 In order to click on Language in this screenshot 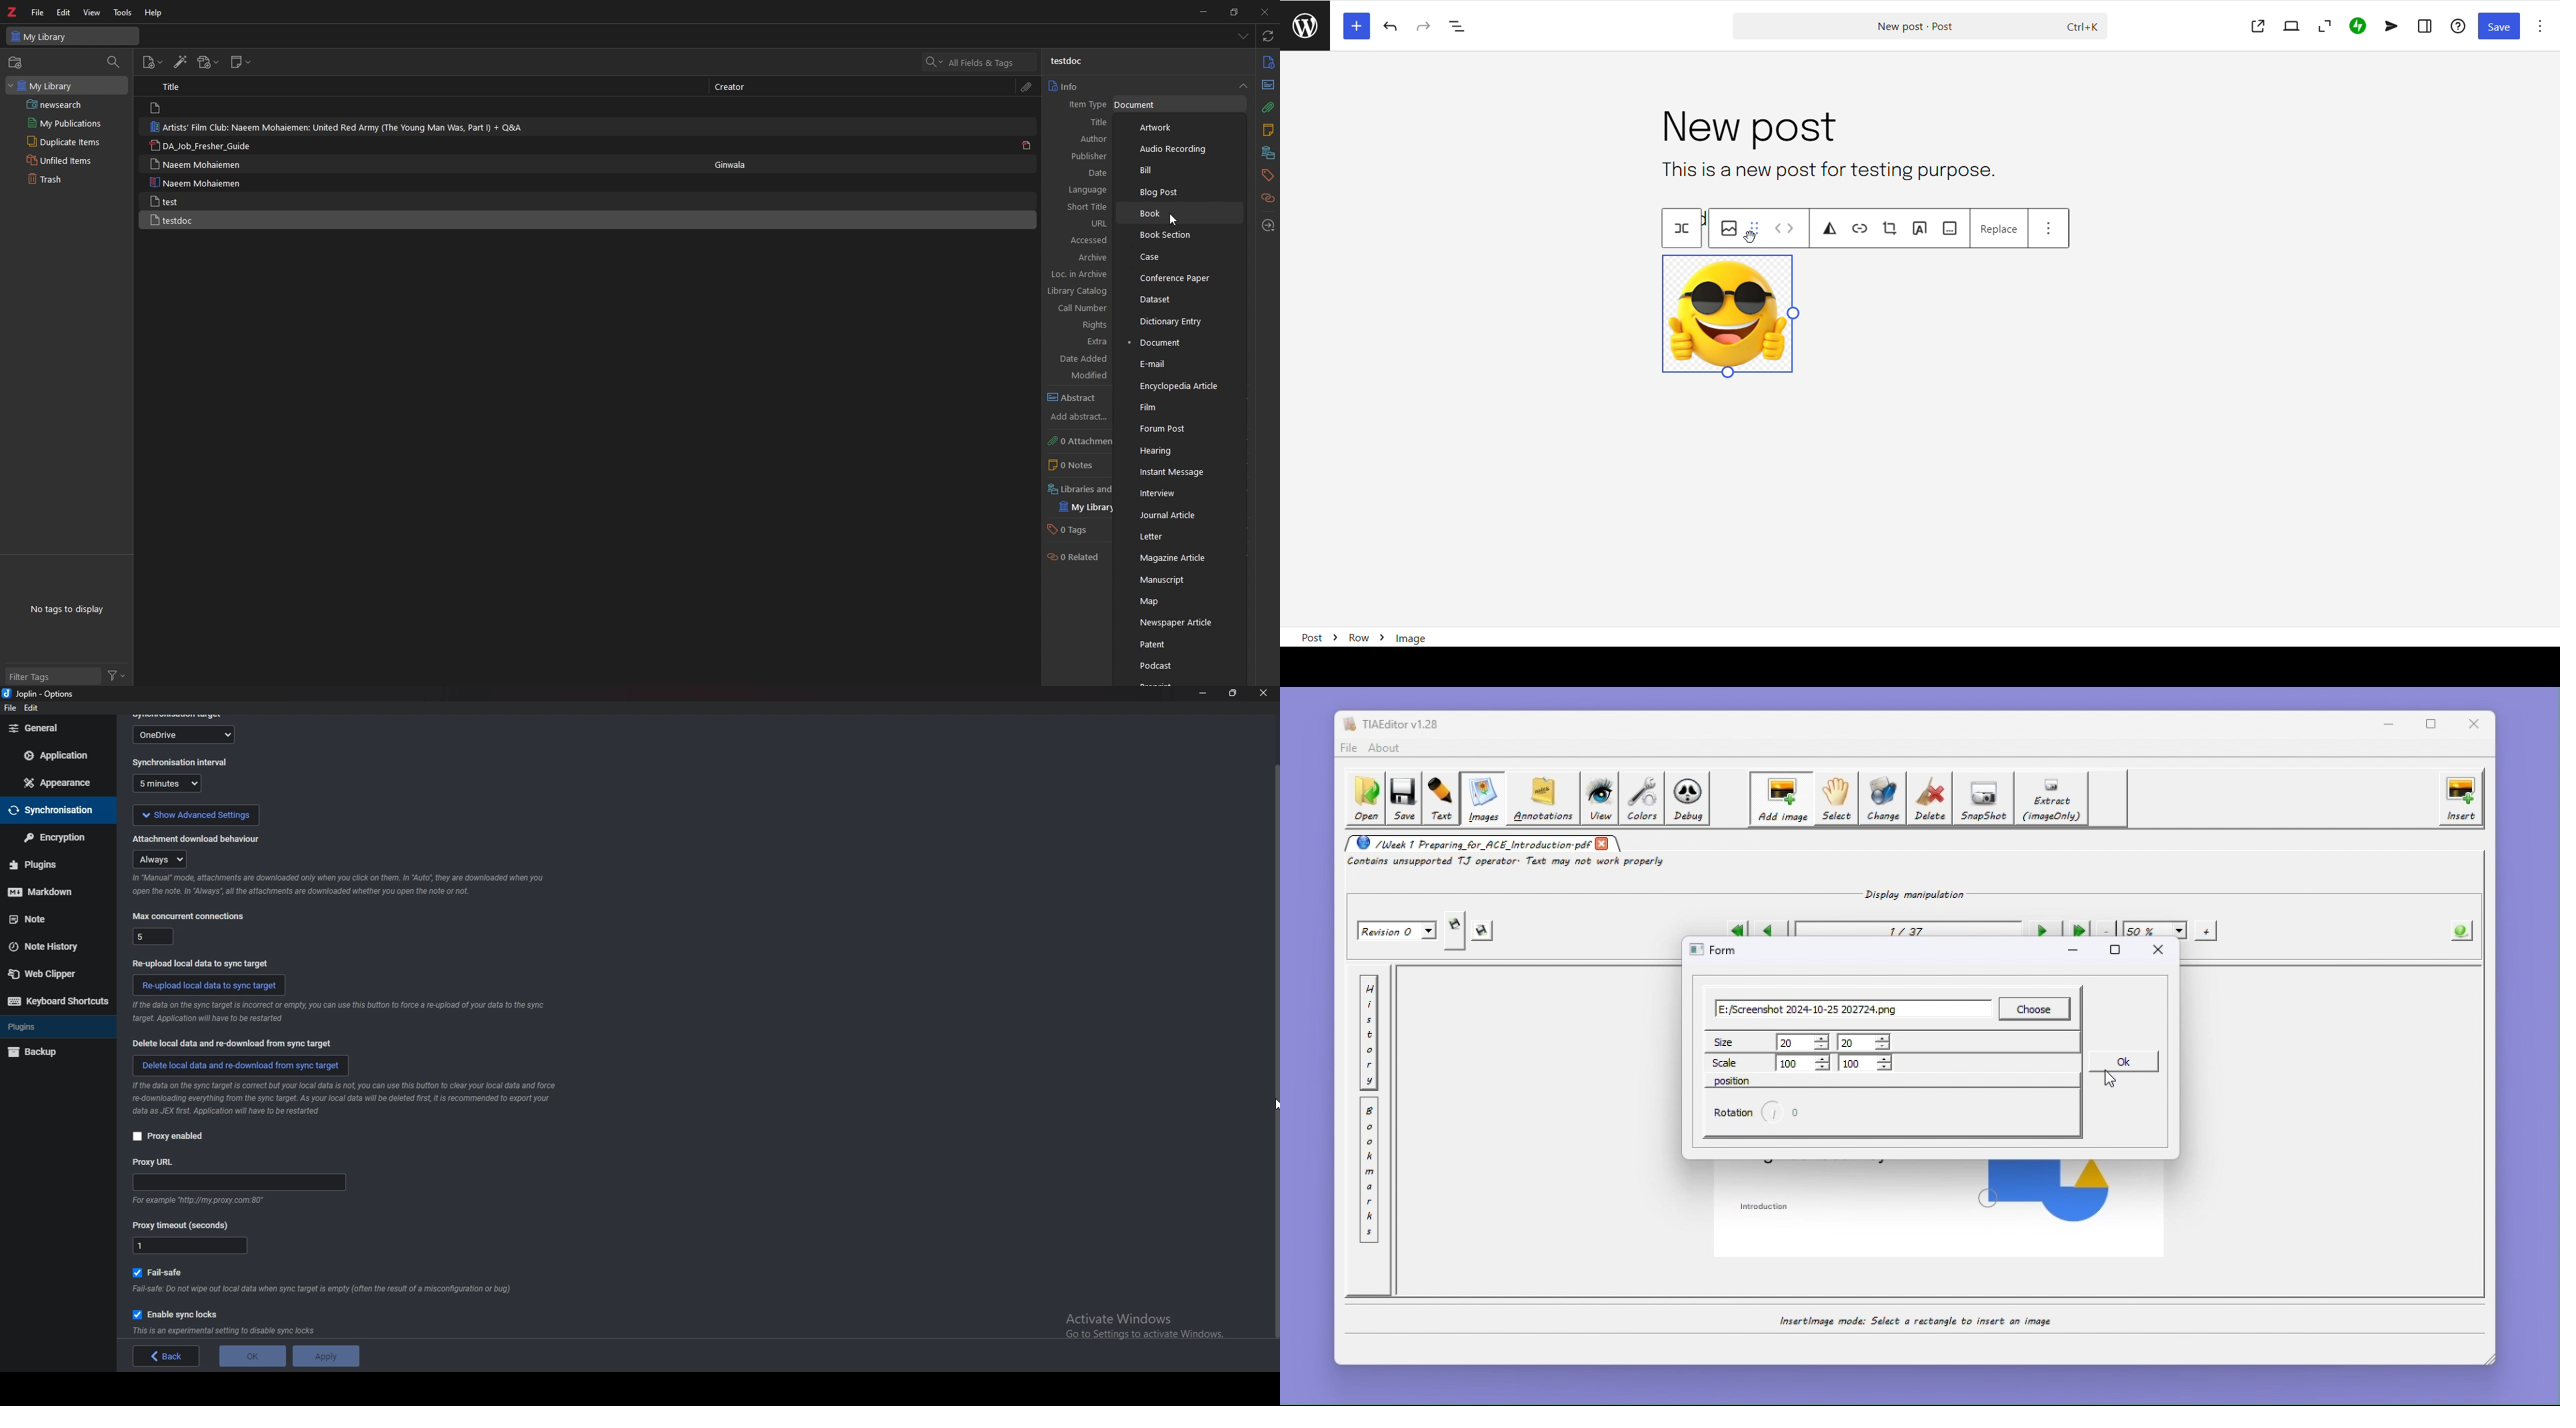, I will do `click(1083, 191)`.